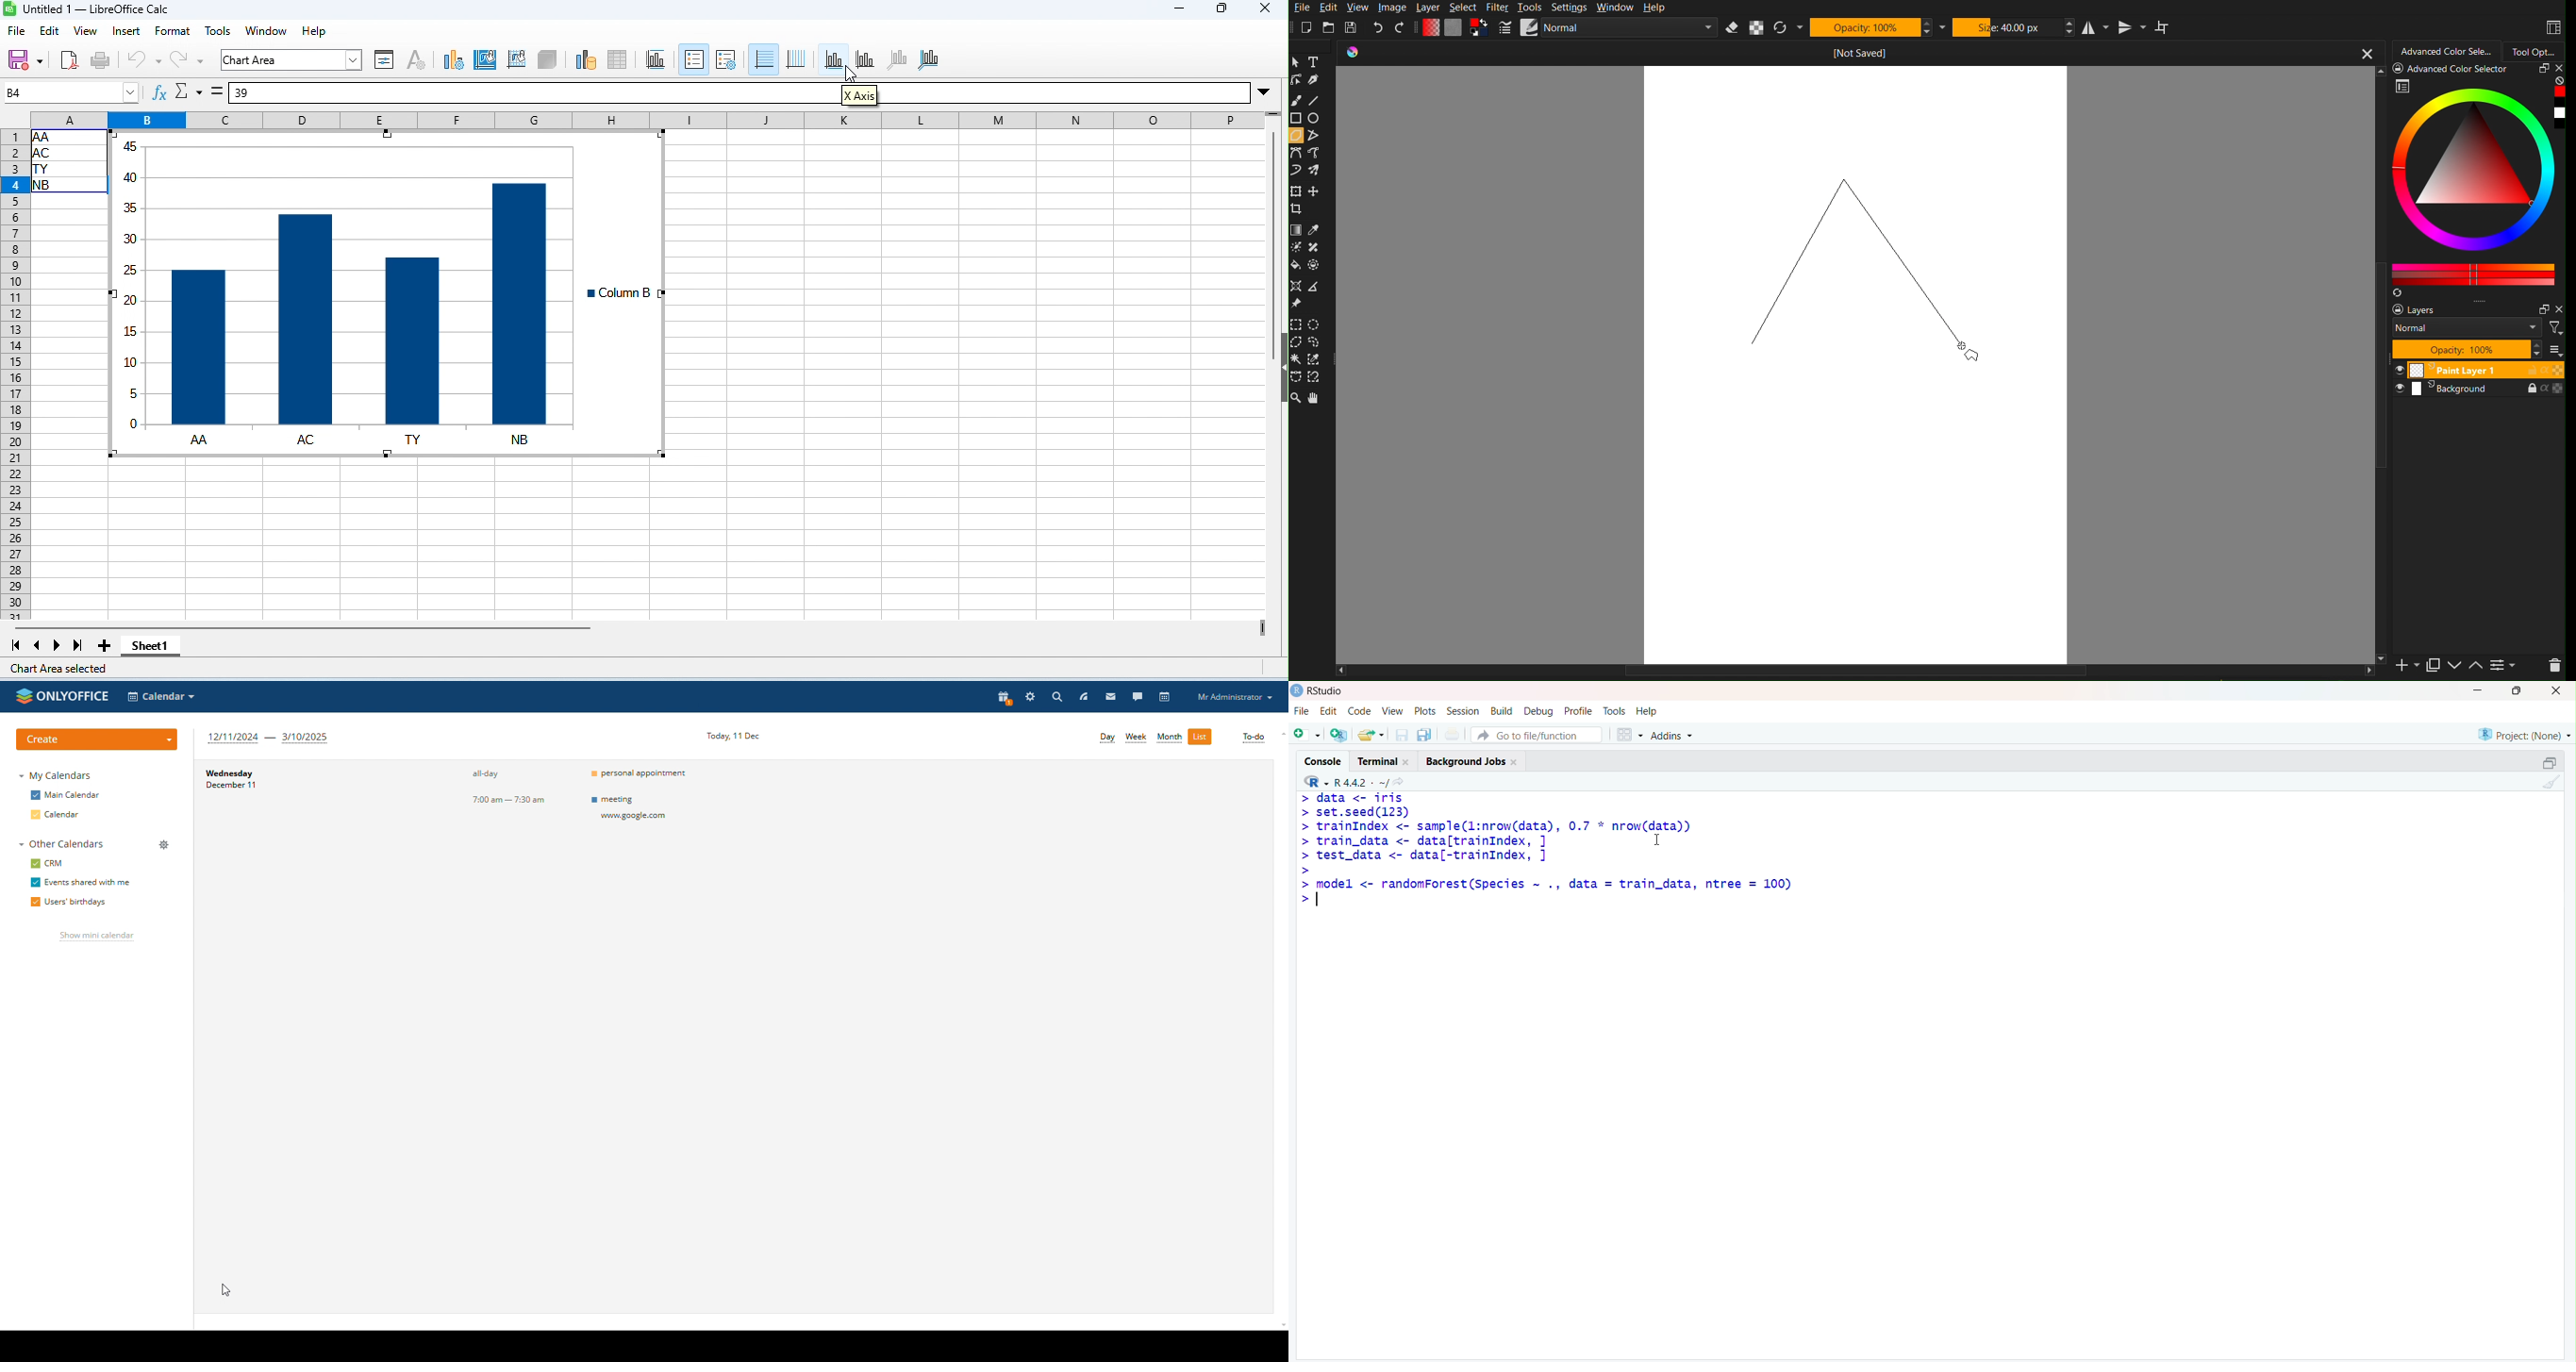 The image size is (2576, 1372). I want to click on current date, so click(729, 734).